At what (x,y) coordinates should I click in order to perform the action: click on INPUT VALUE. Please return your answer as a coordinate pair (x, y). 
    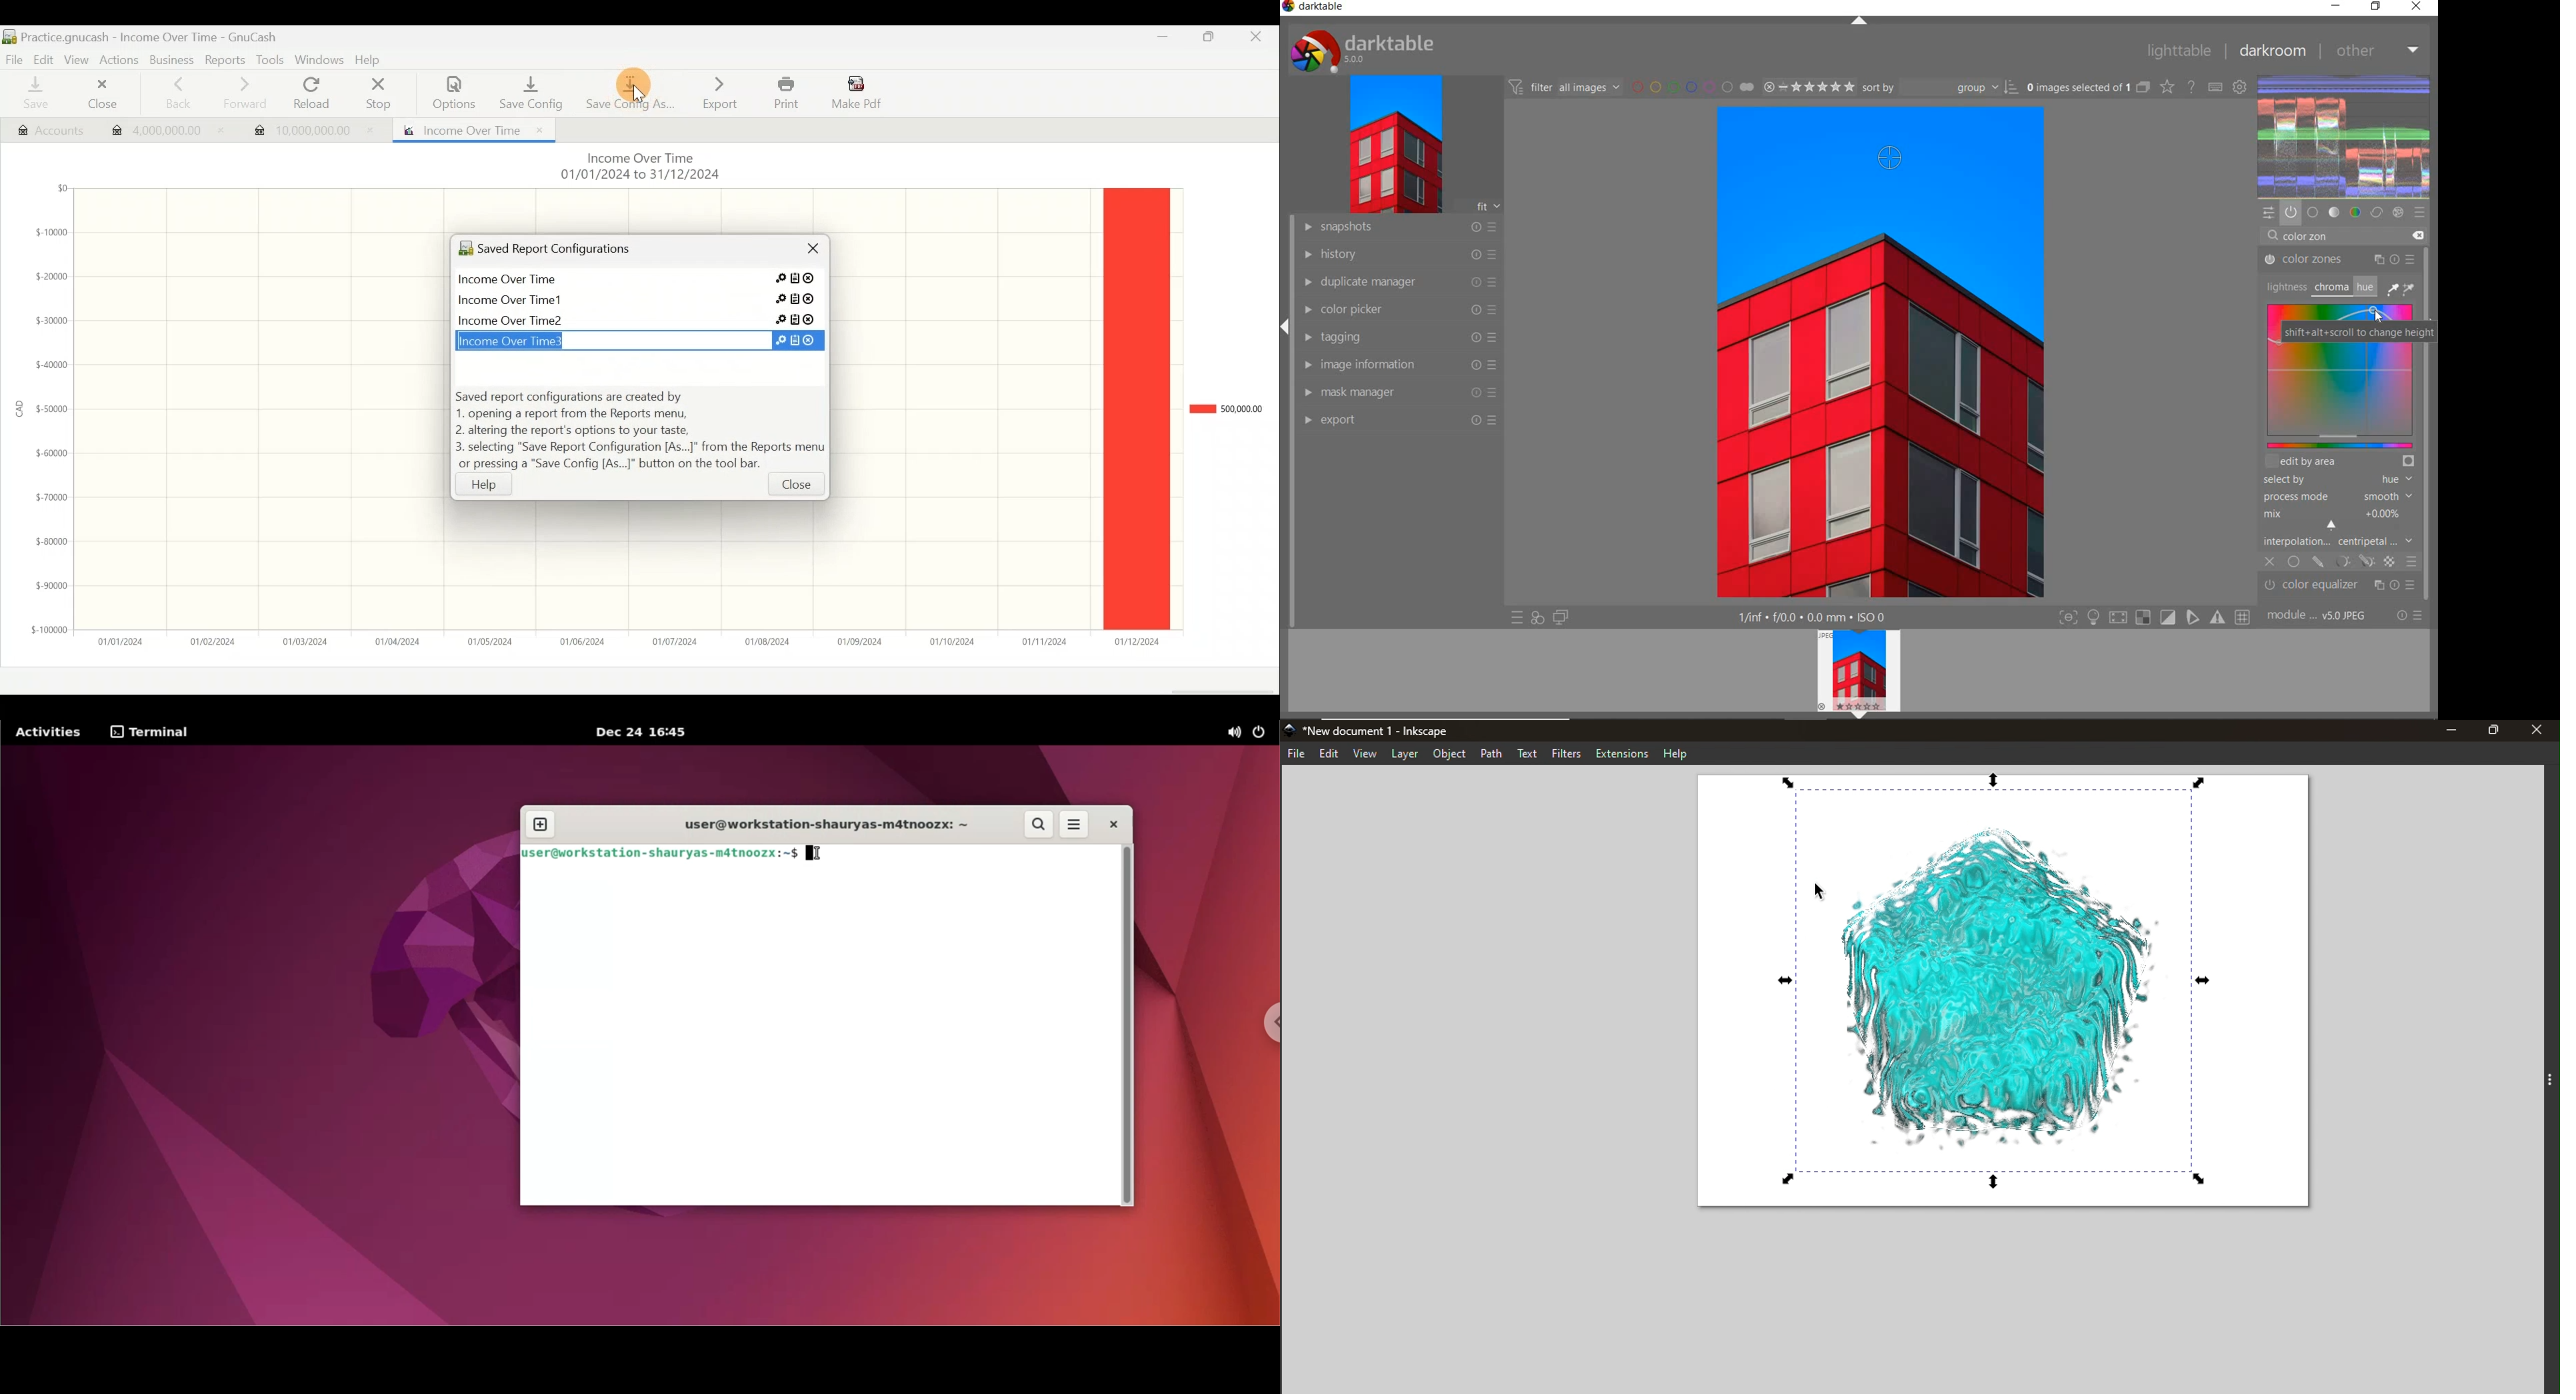
    Looking at the image, I should click on (2300, 237).